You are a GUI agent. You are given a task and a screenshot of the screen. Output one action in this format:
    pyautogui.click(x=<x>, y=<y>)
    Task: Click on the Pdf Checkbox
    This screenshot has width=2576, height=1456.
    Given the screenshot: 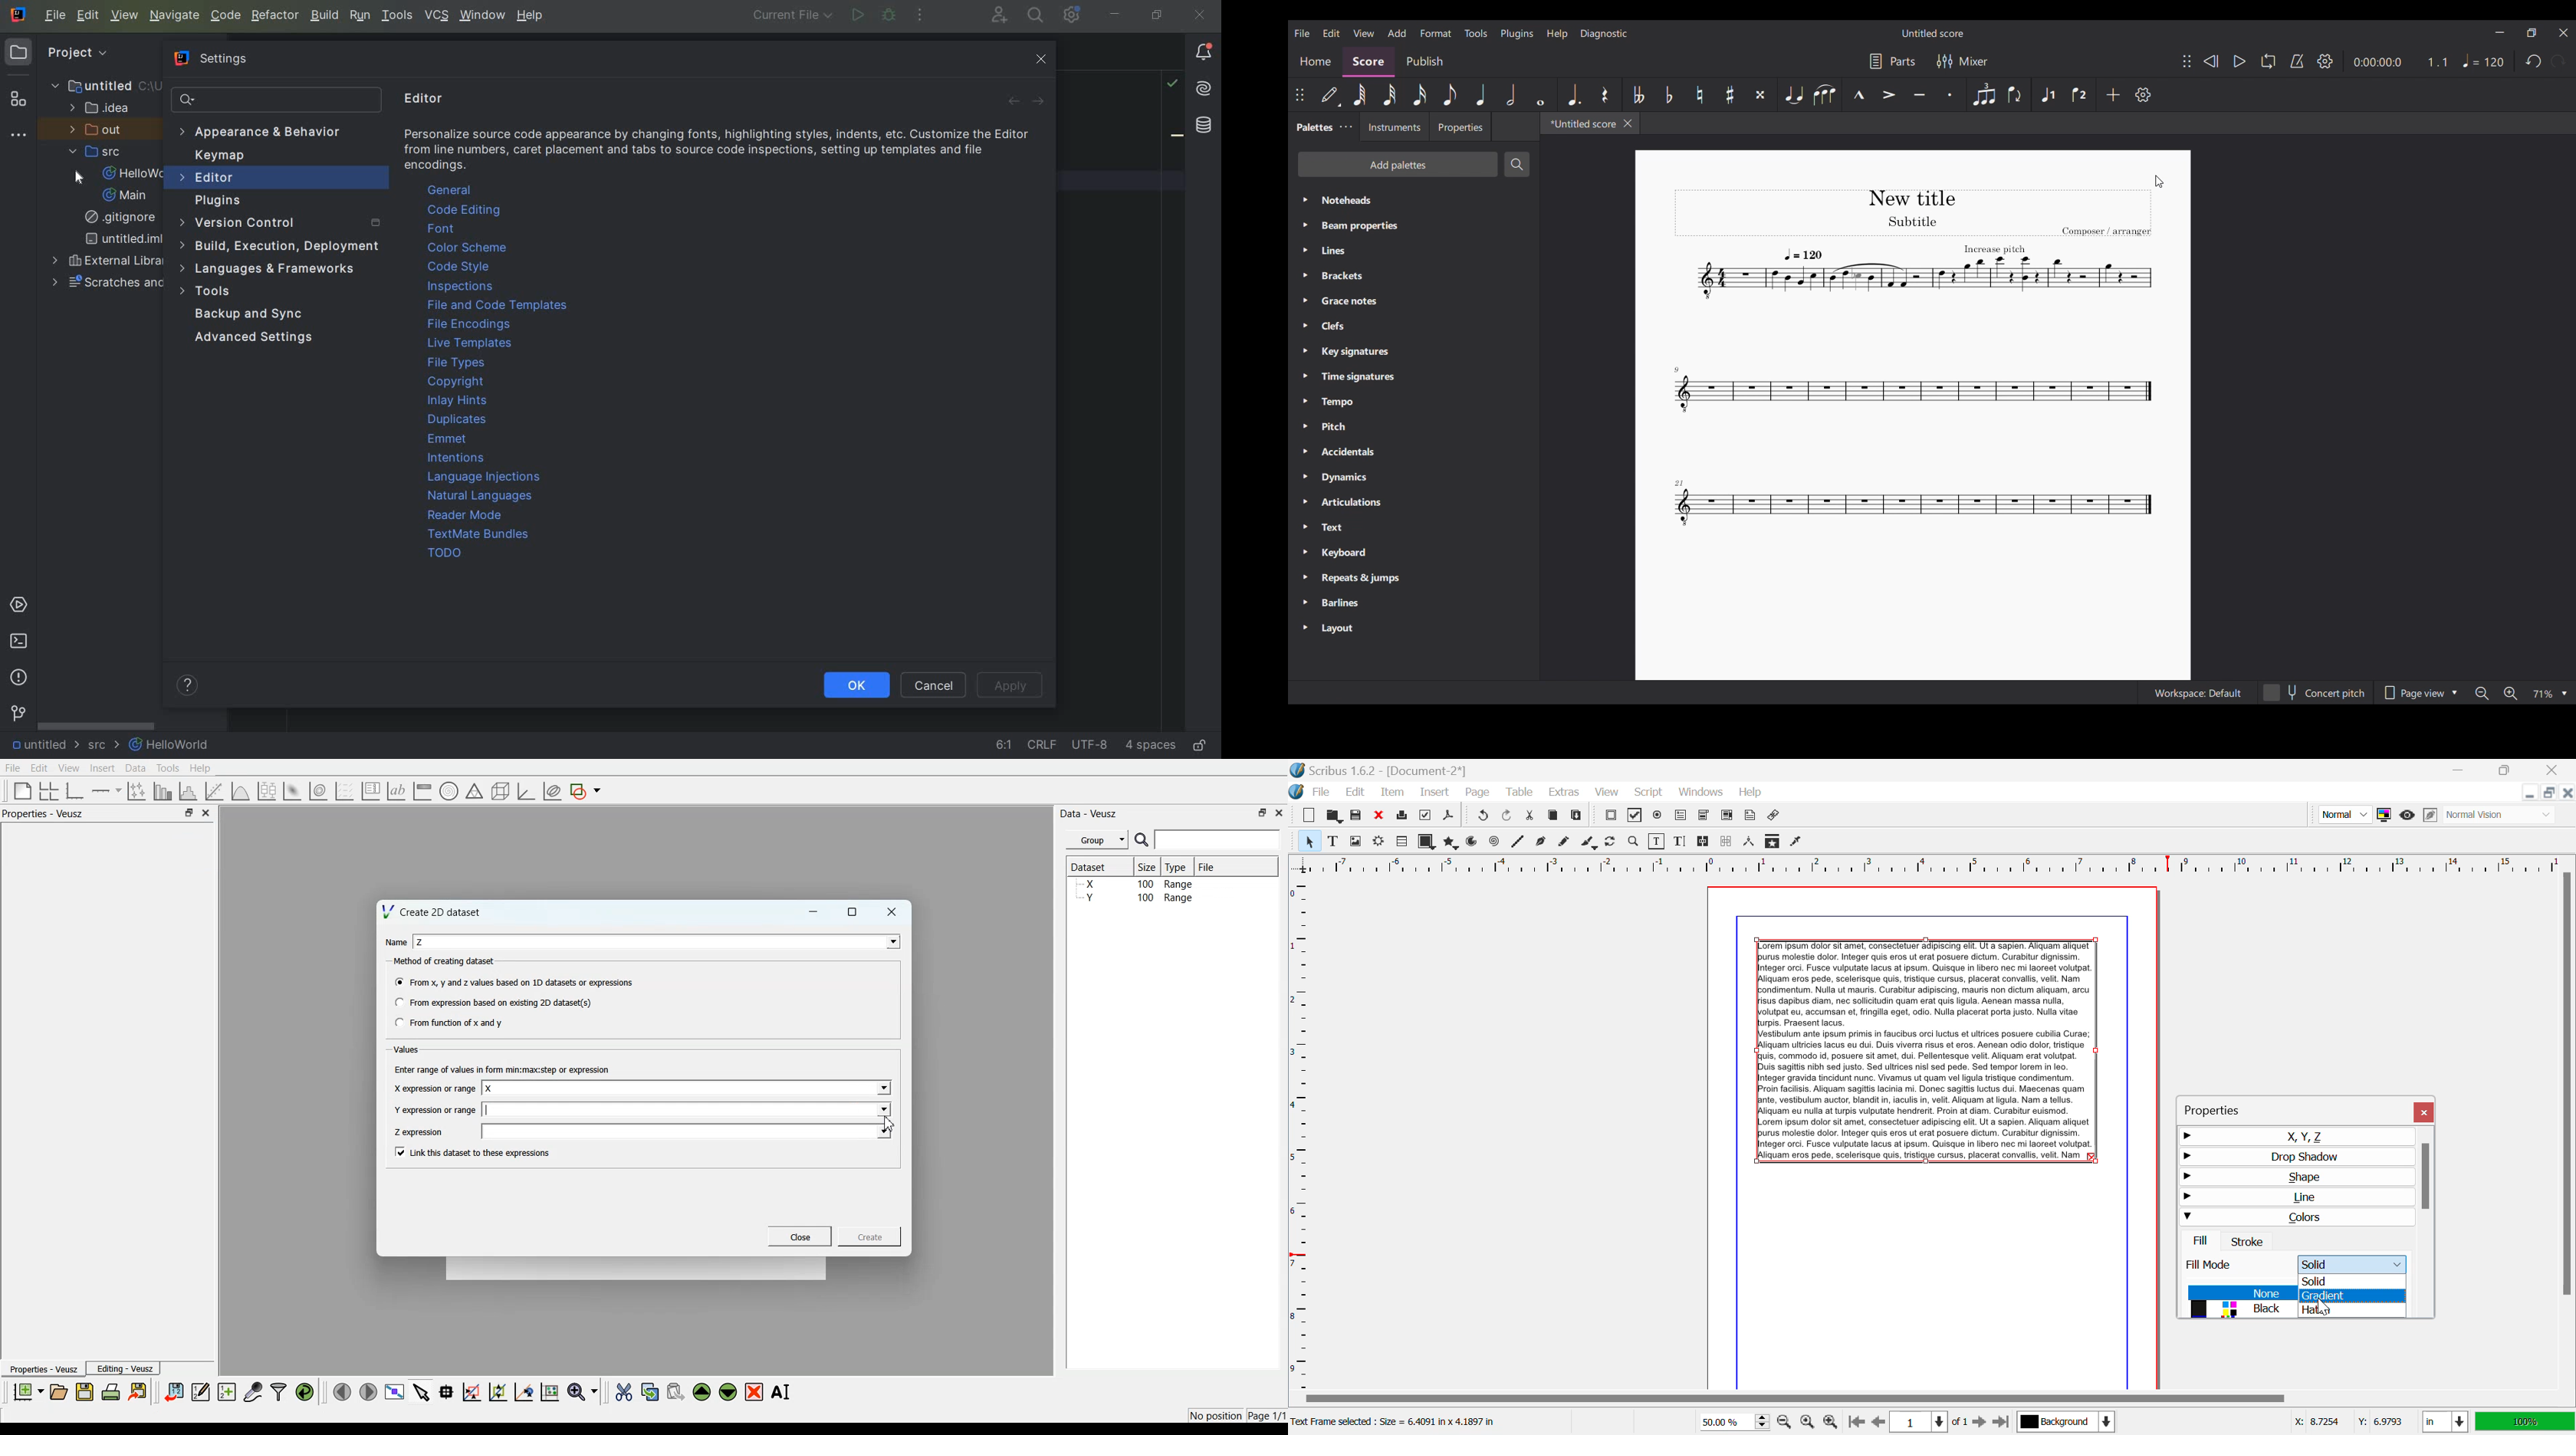 What is the action you would take?
    pyautogui.click(x=1635, y=817)
    